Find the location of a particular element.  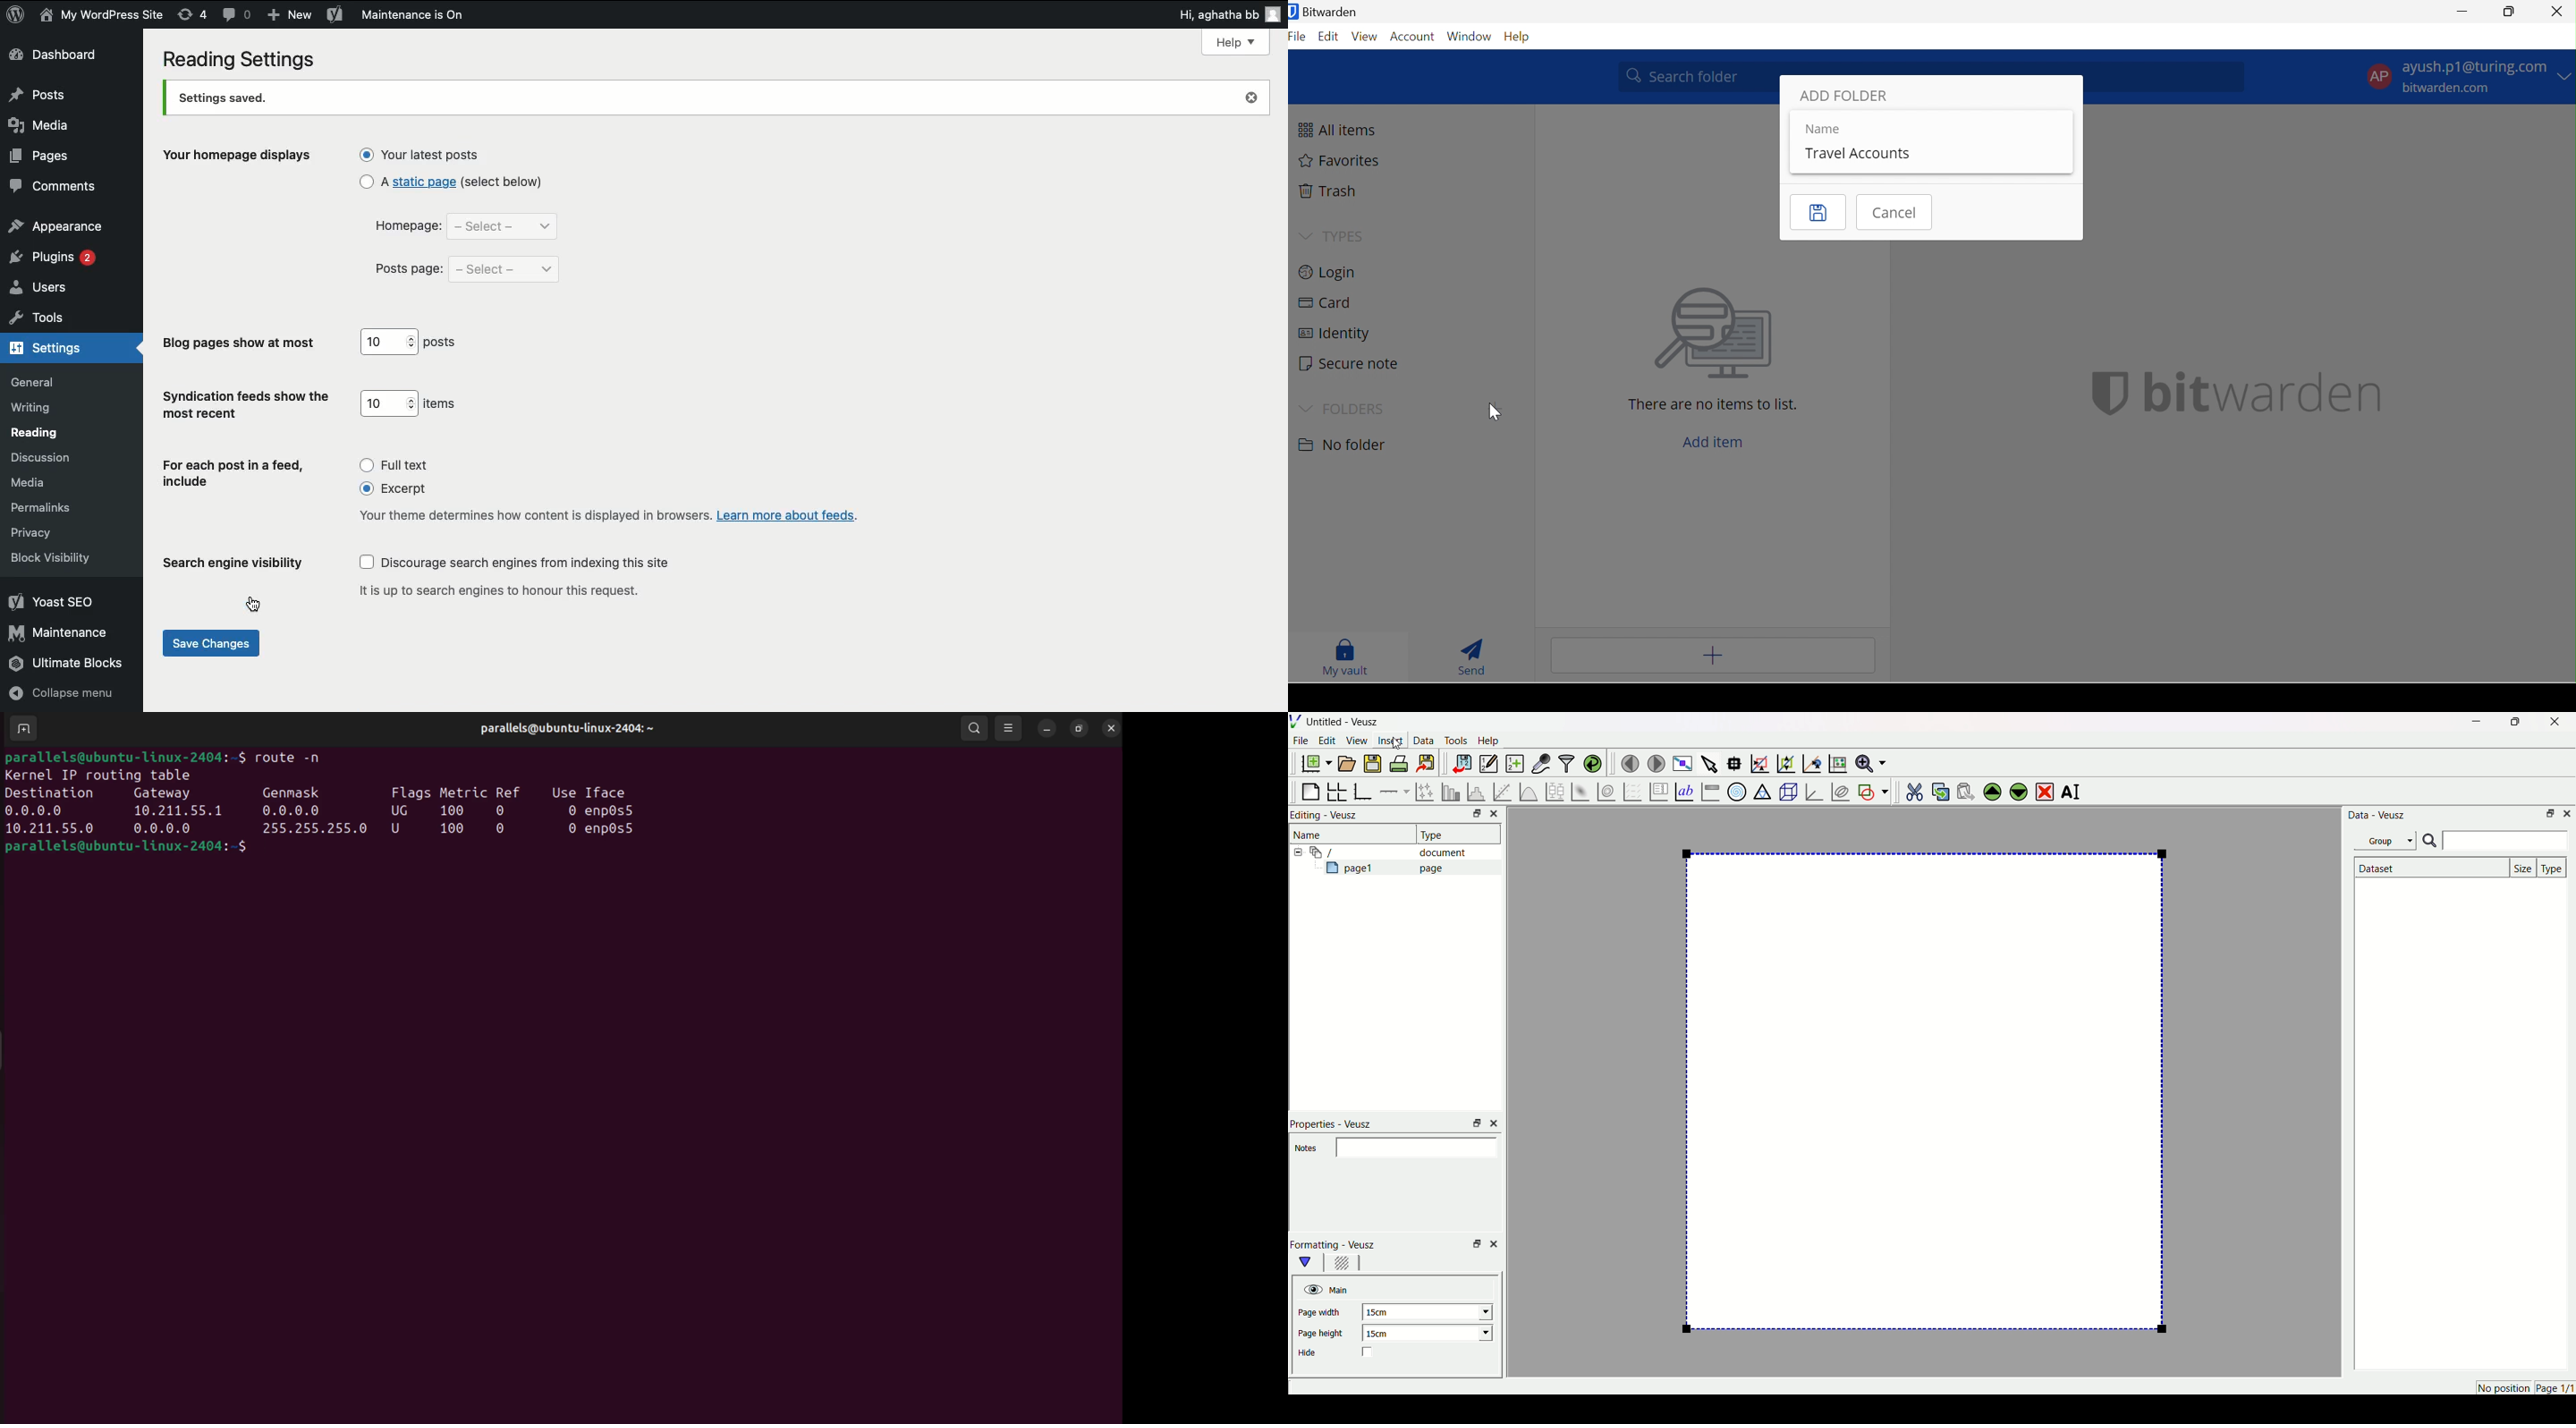

add axis is located at coordinates (1395, 789).